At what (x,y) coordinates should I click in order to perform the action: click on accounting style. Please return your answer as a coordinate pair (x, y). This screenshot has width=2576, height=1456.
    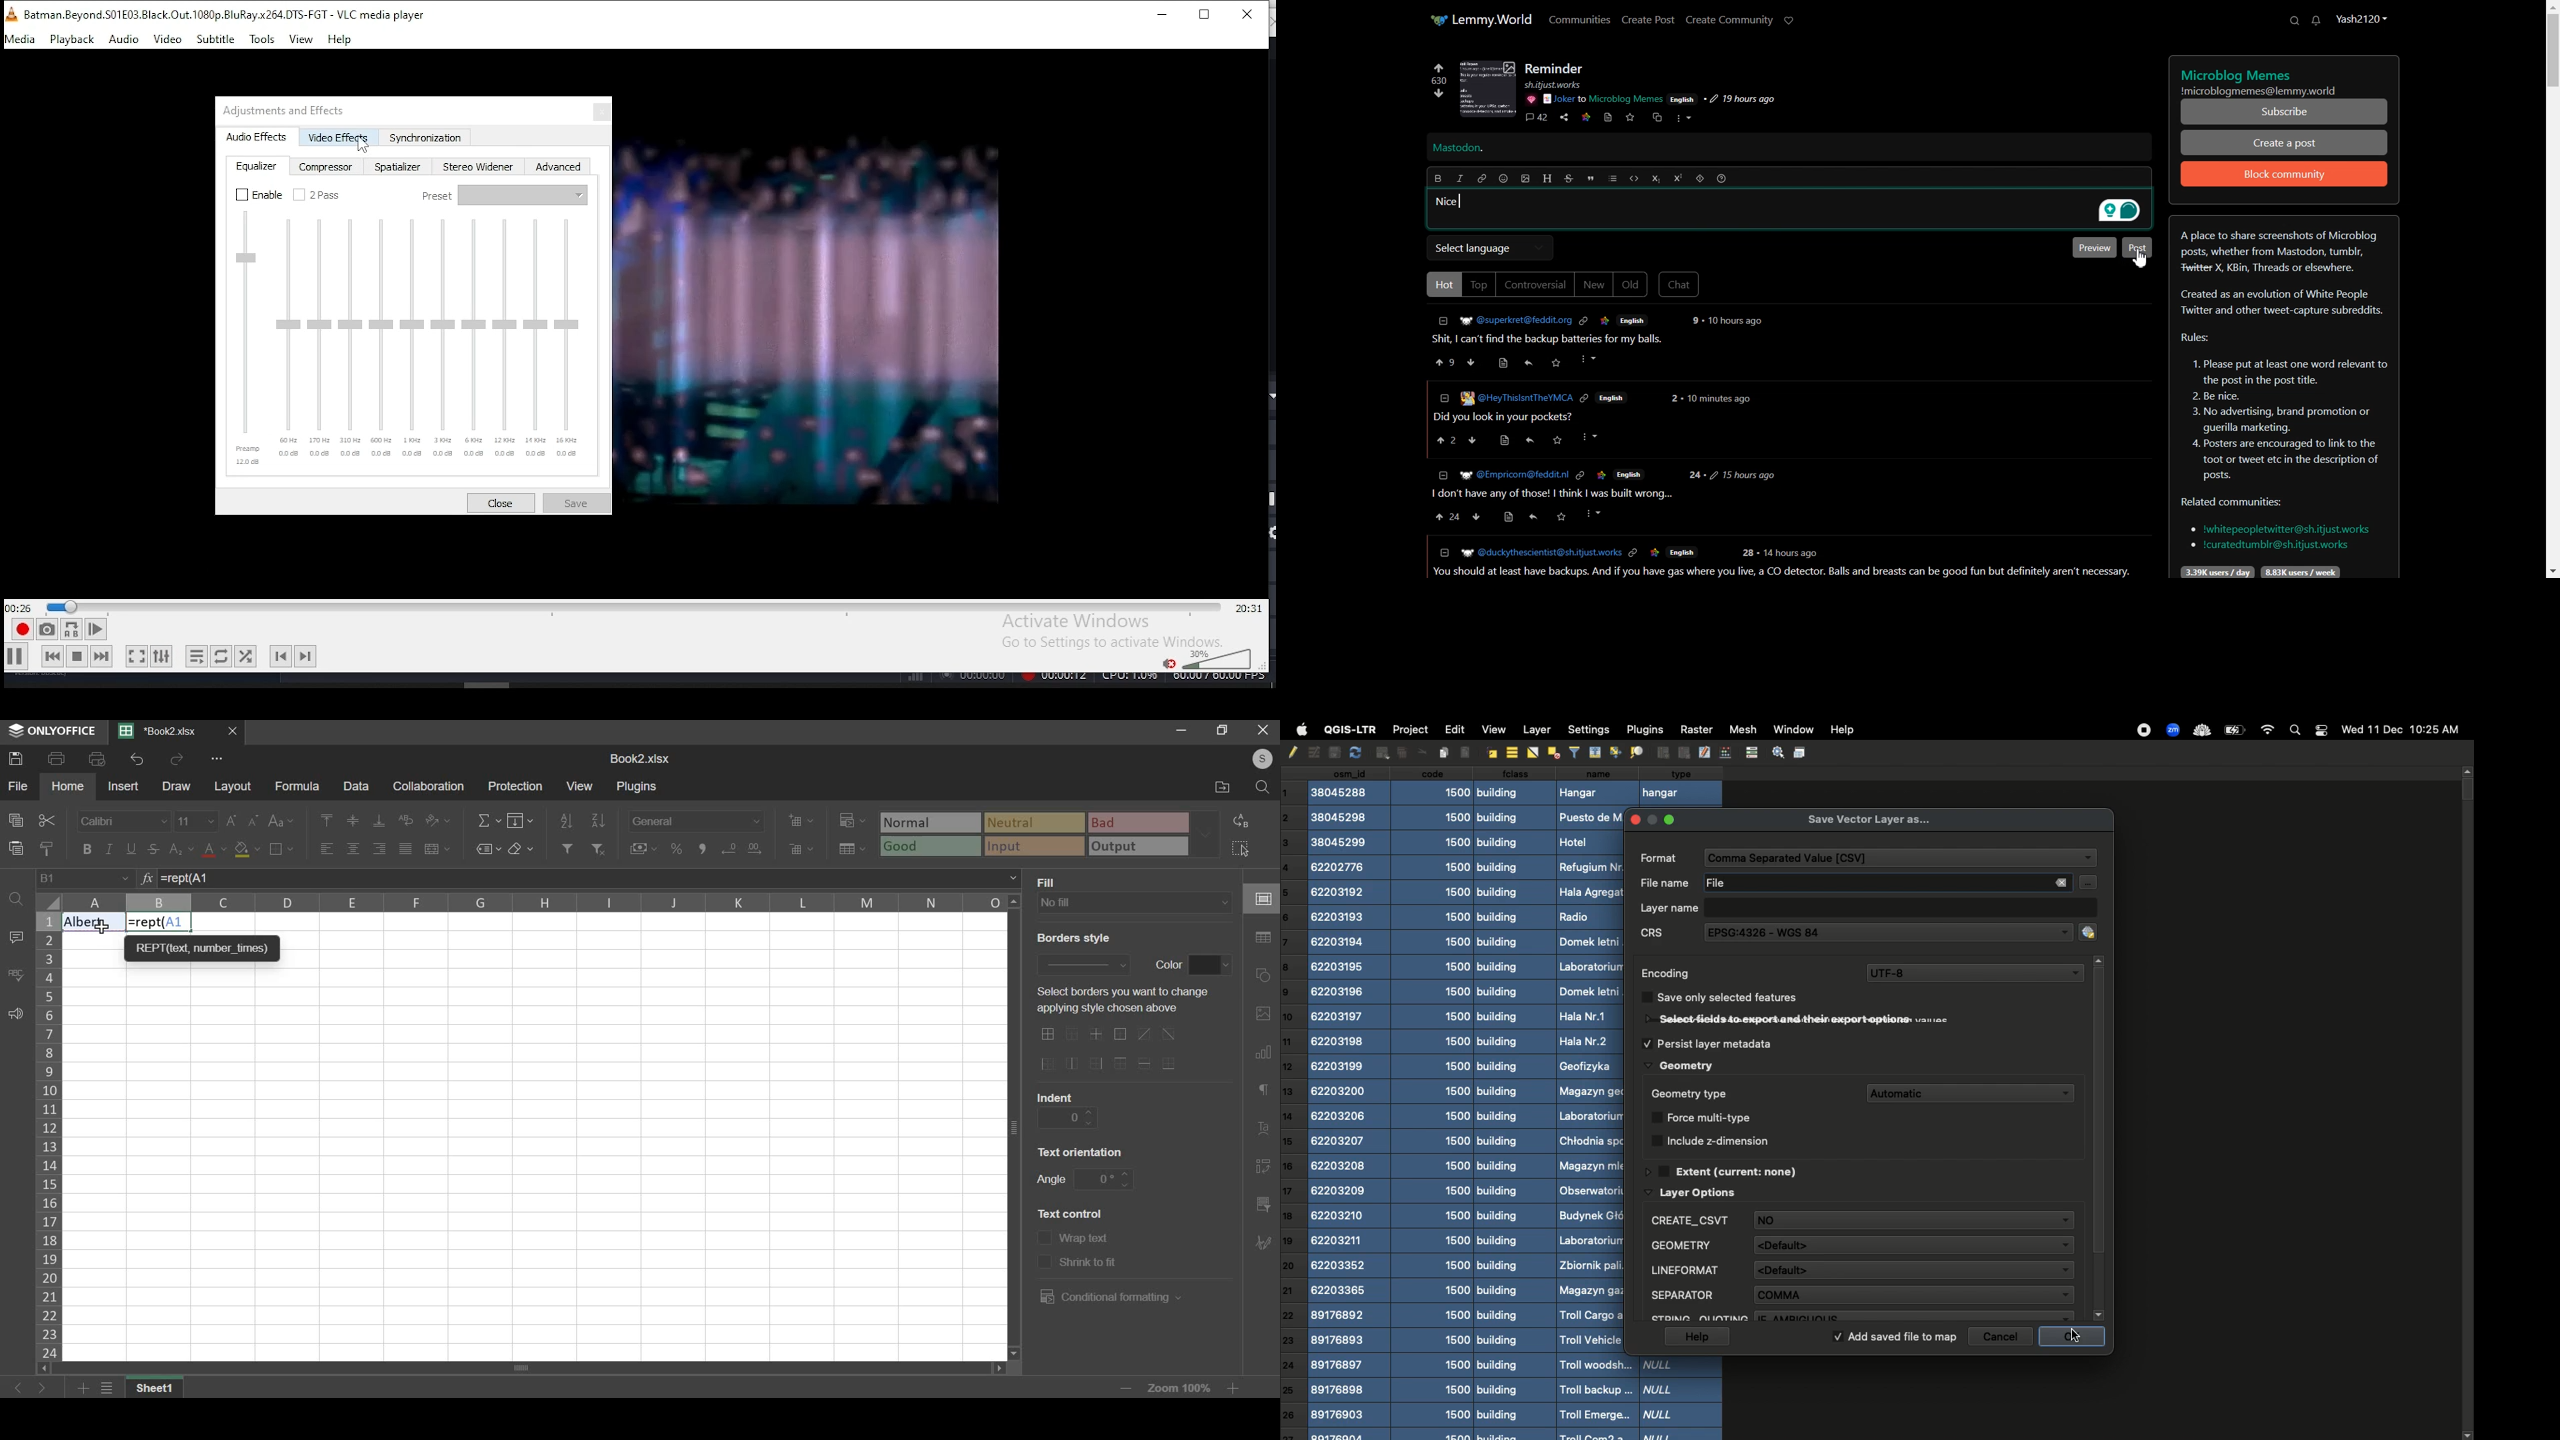
    Looking at the image, I should click on (643, 847).